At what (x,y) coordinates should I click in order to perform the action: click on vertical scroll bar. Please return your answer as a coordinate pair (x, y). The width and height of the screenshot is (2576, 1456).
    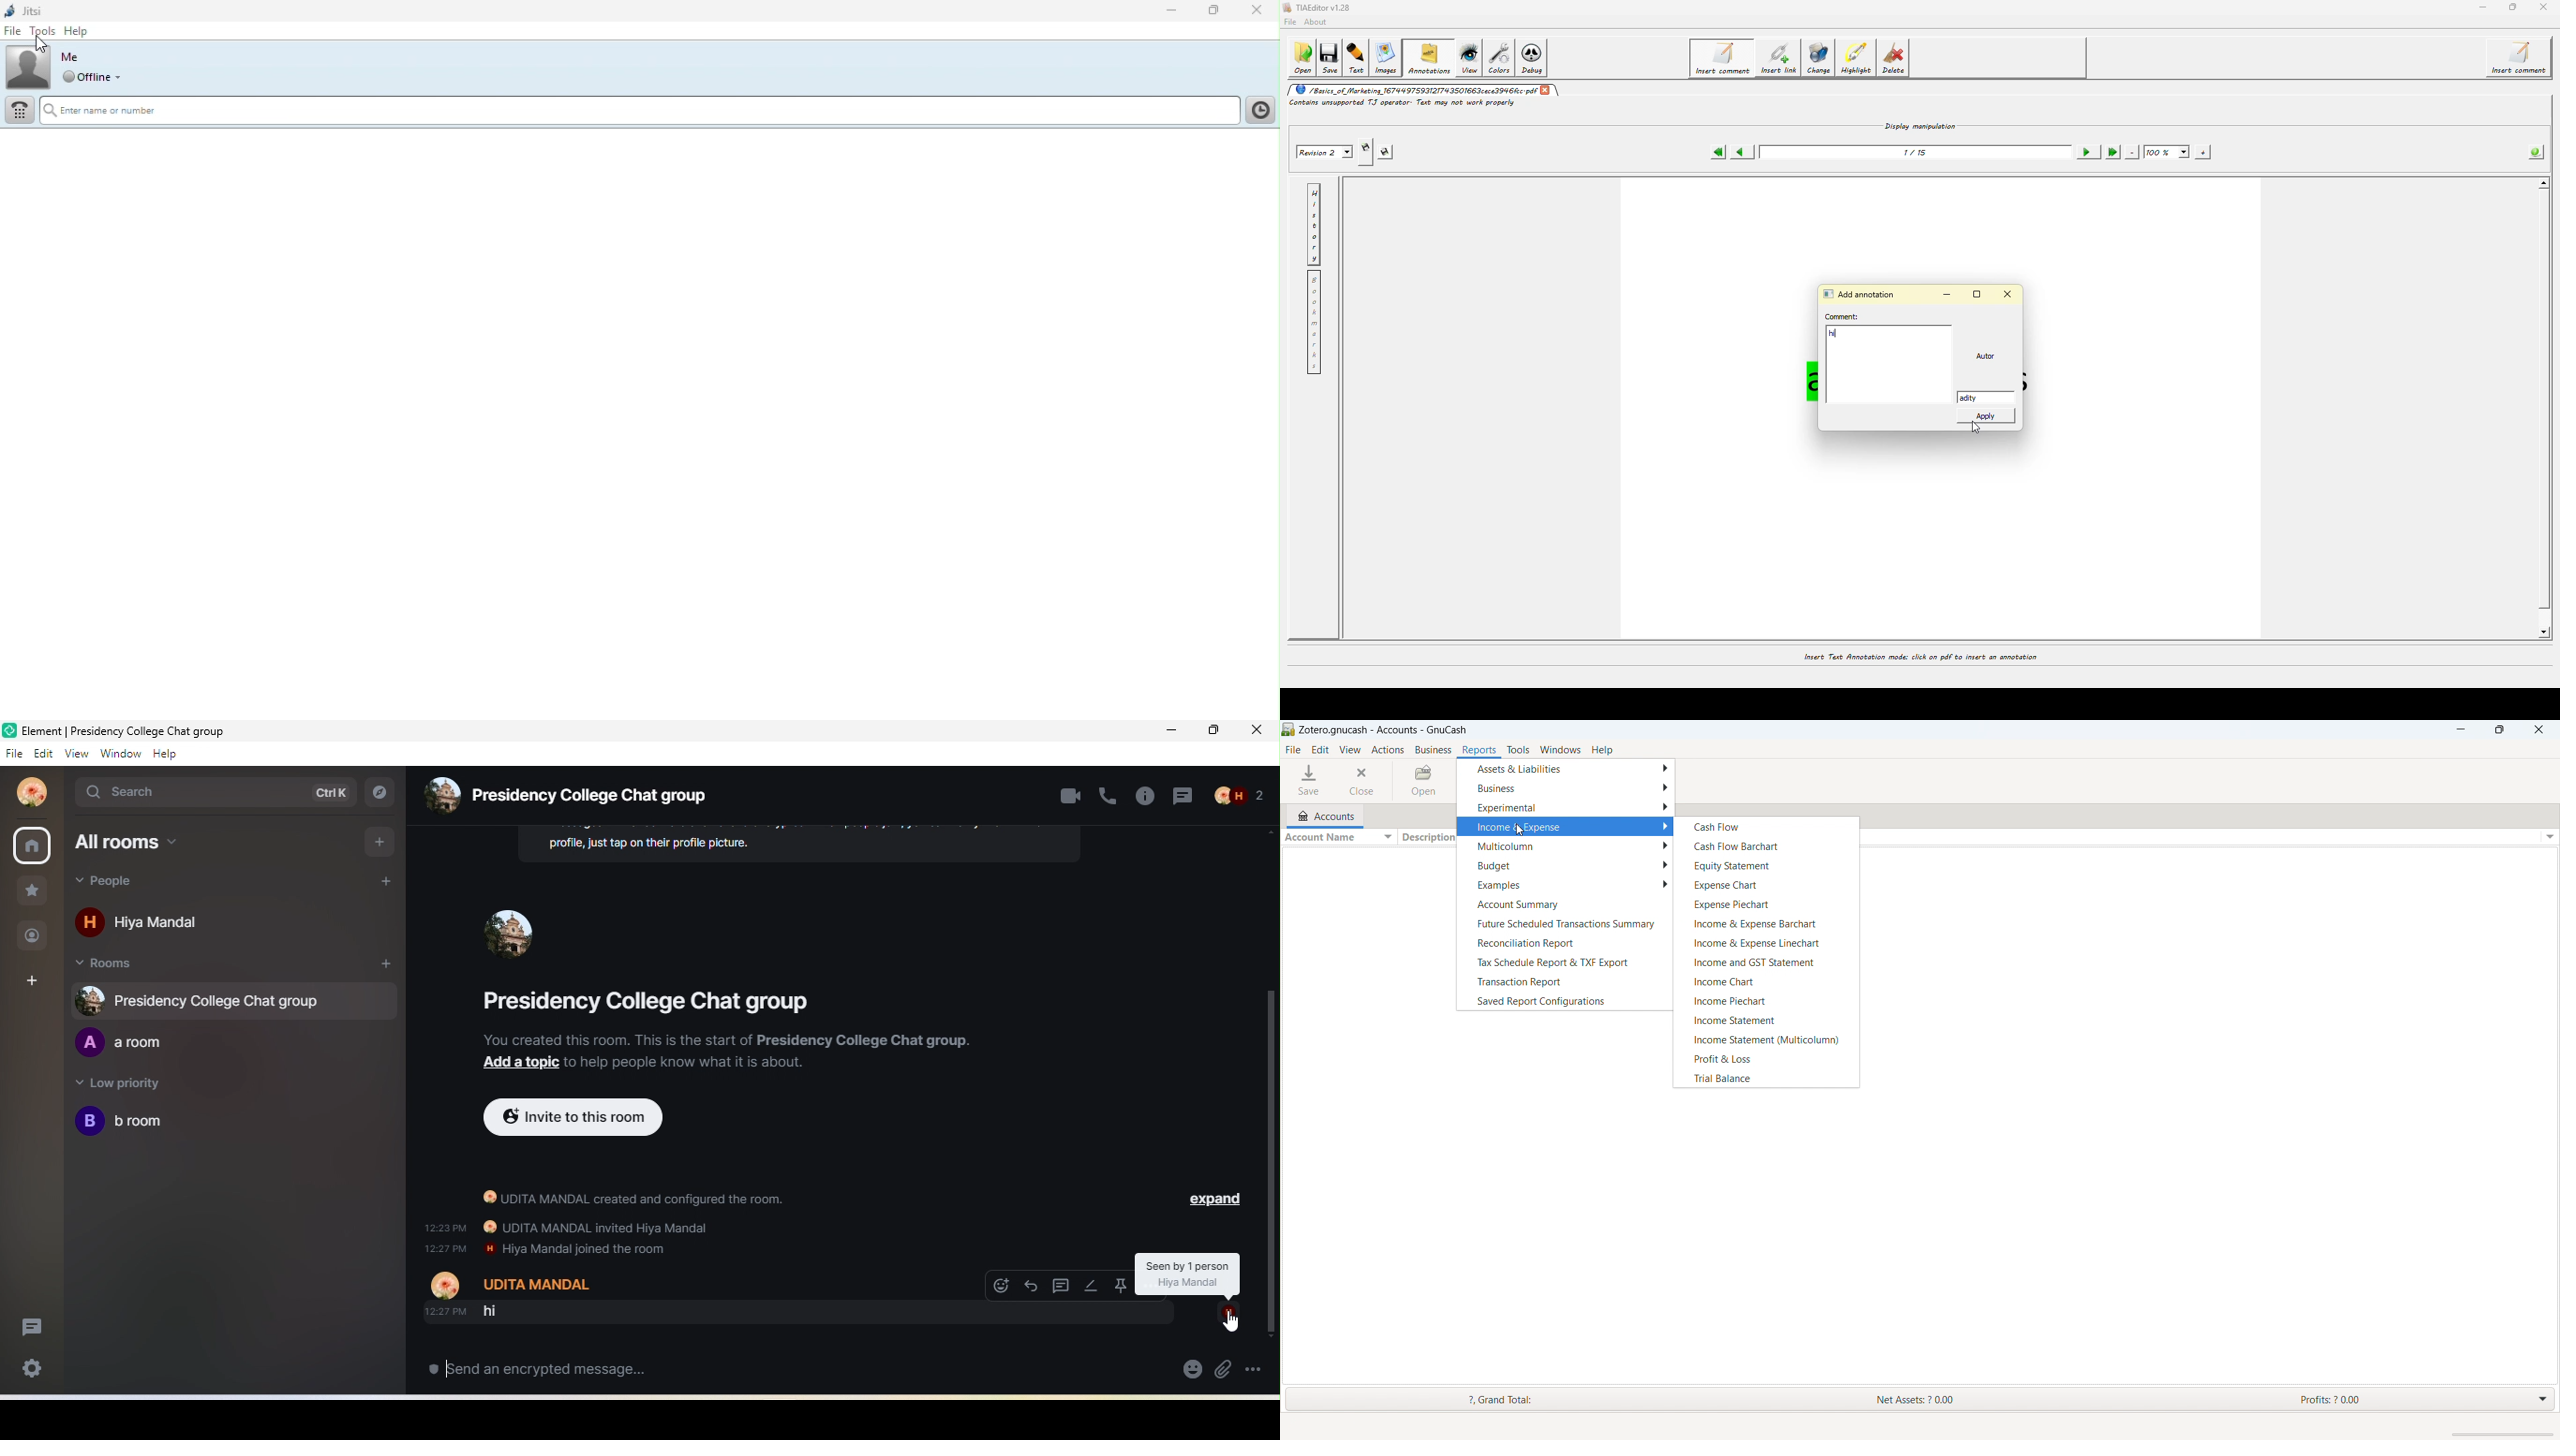
    Looking at the image, I should click on (1272, 1162).